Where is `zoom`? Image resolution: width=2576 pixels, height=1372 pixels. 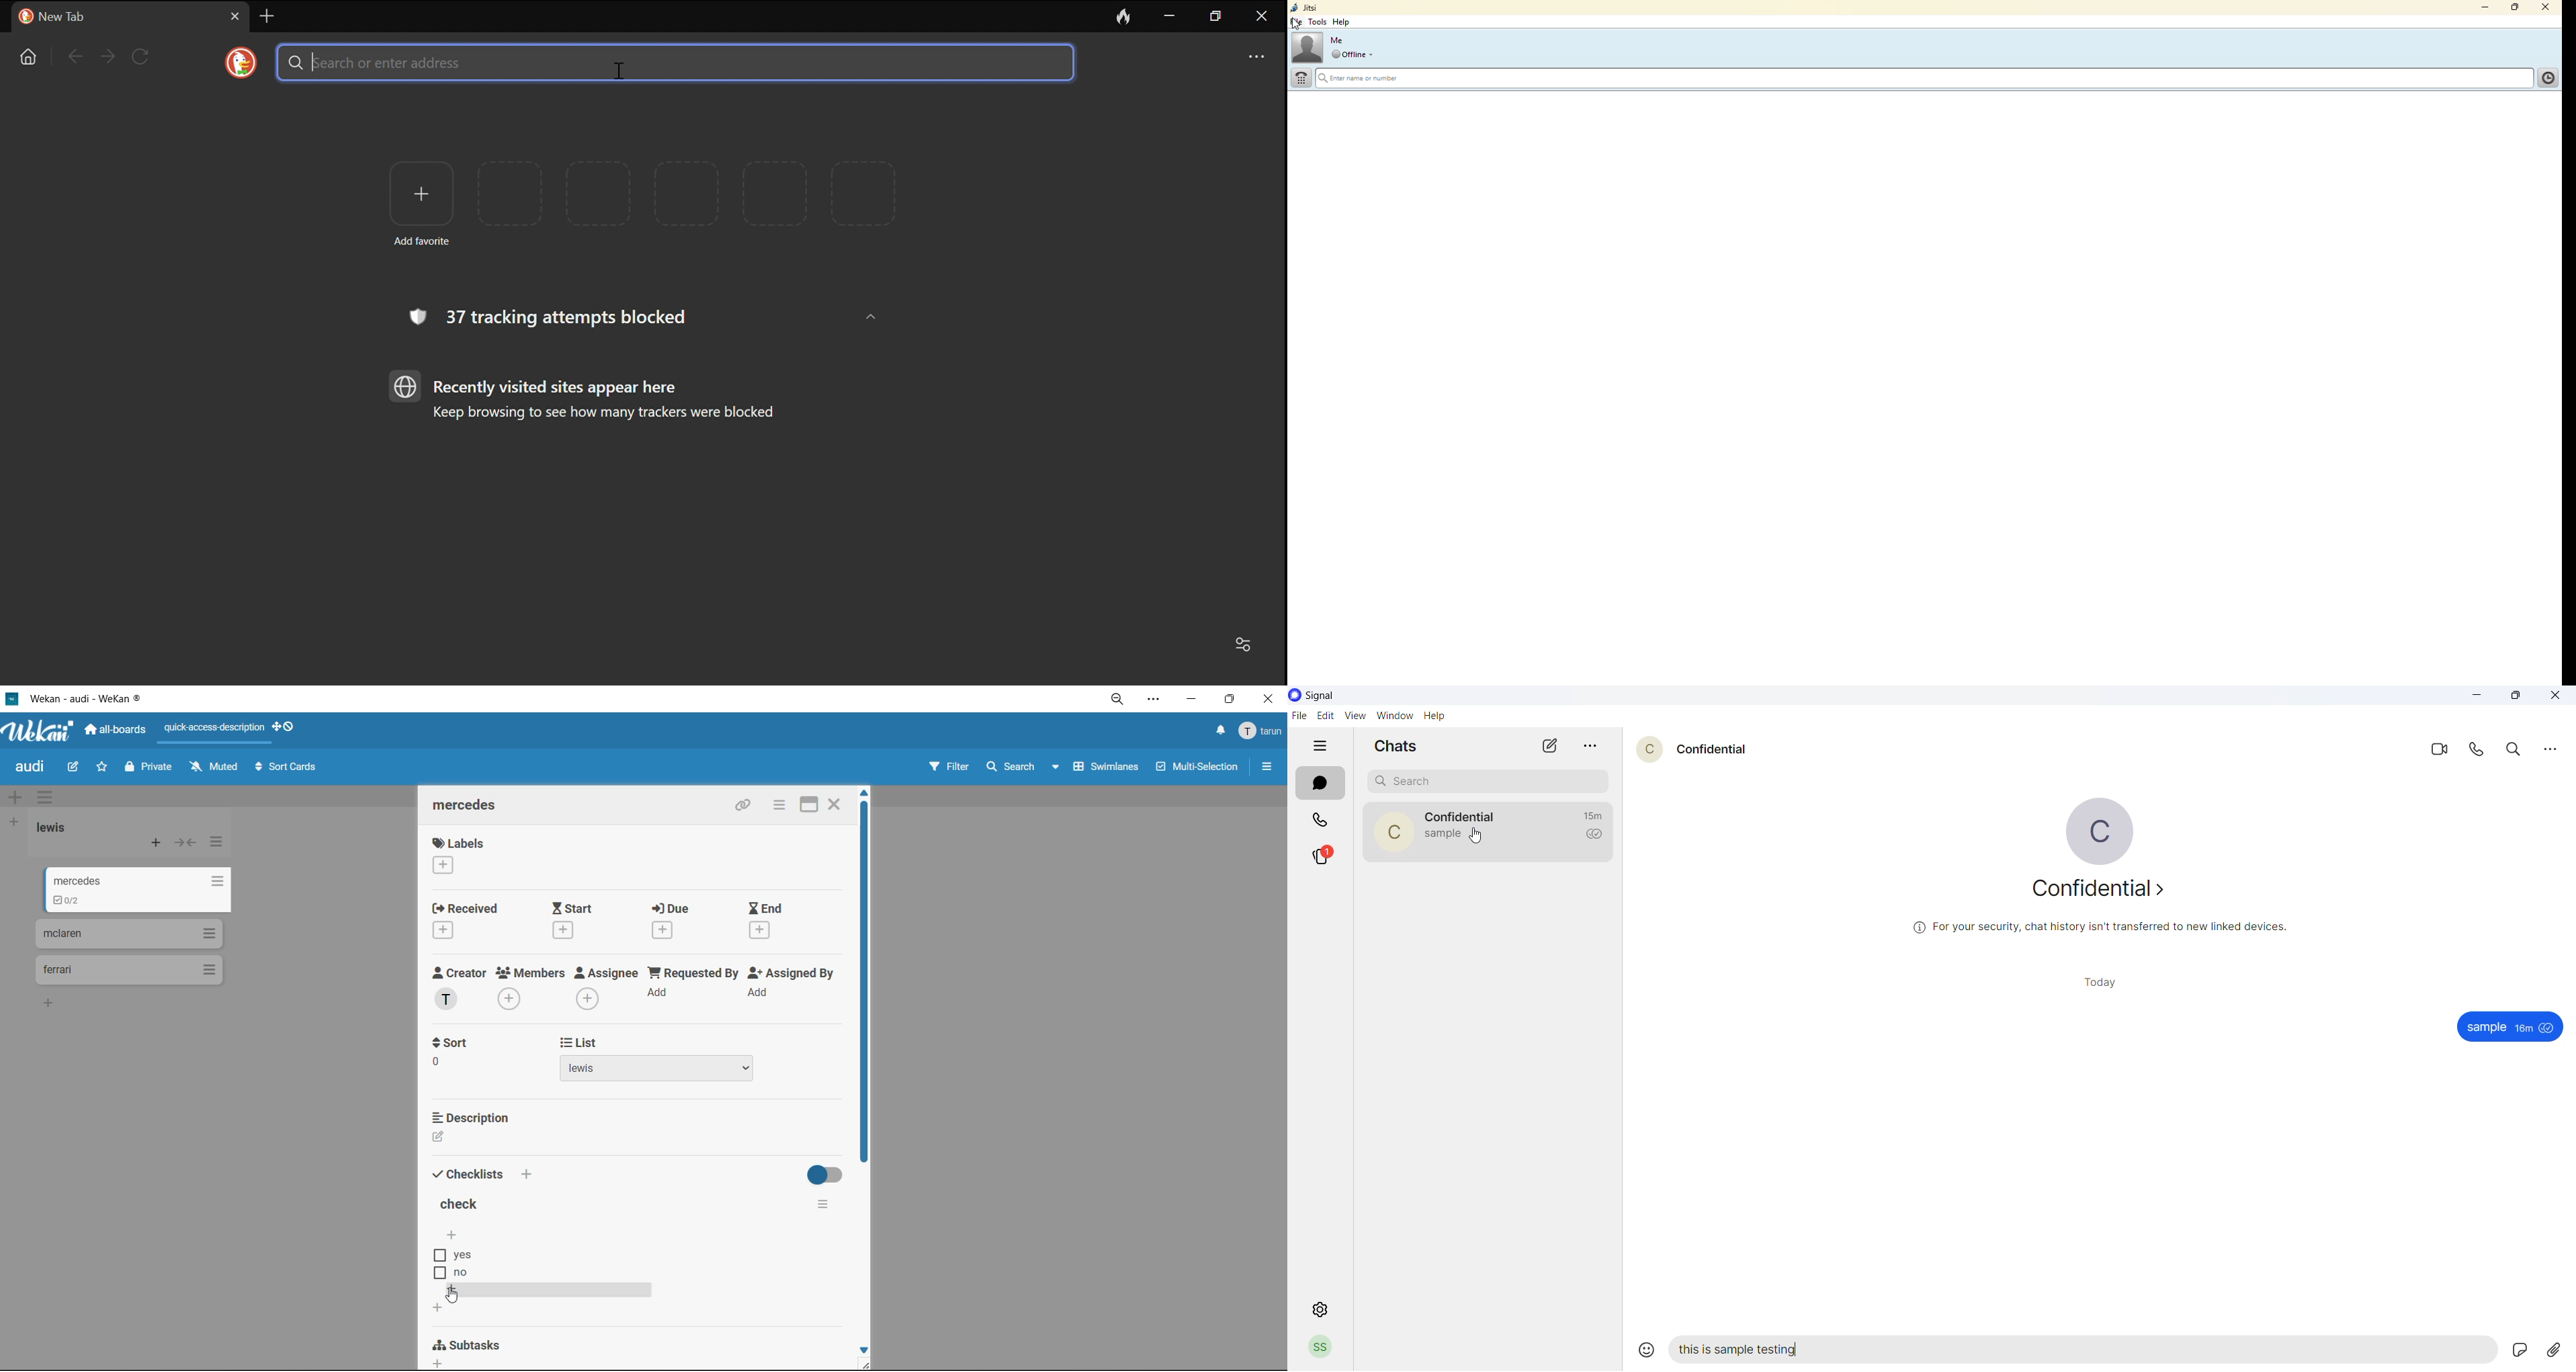 zoom is located at coordinates (1115, 699).